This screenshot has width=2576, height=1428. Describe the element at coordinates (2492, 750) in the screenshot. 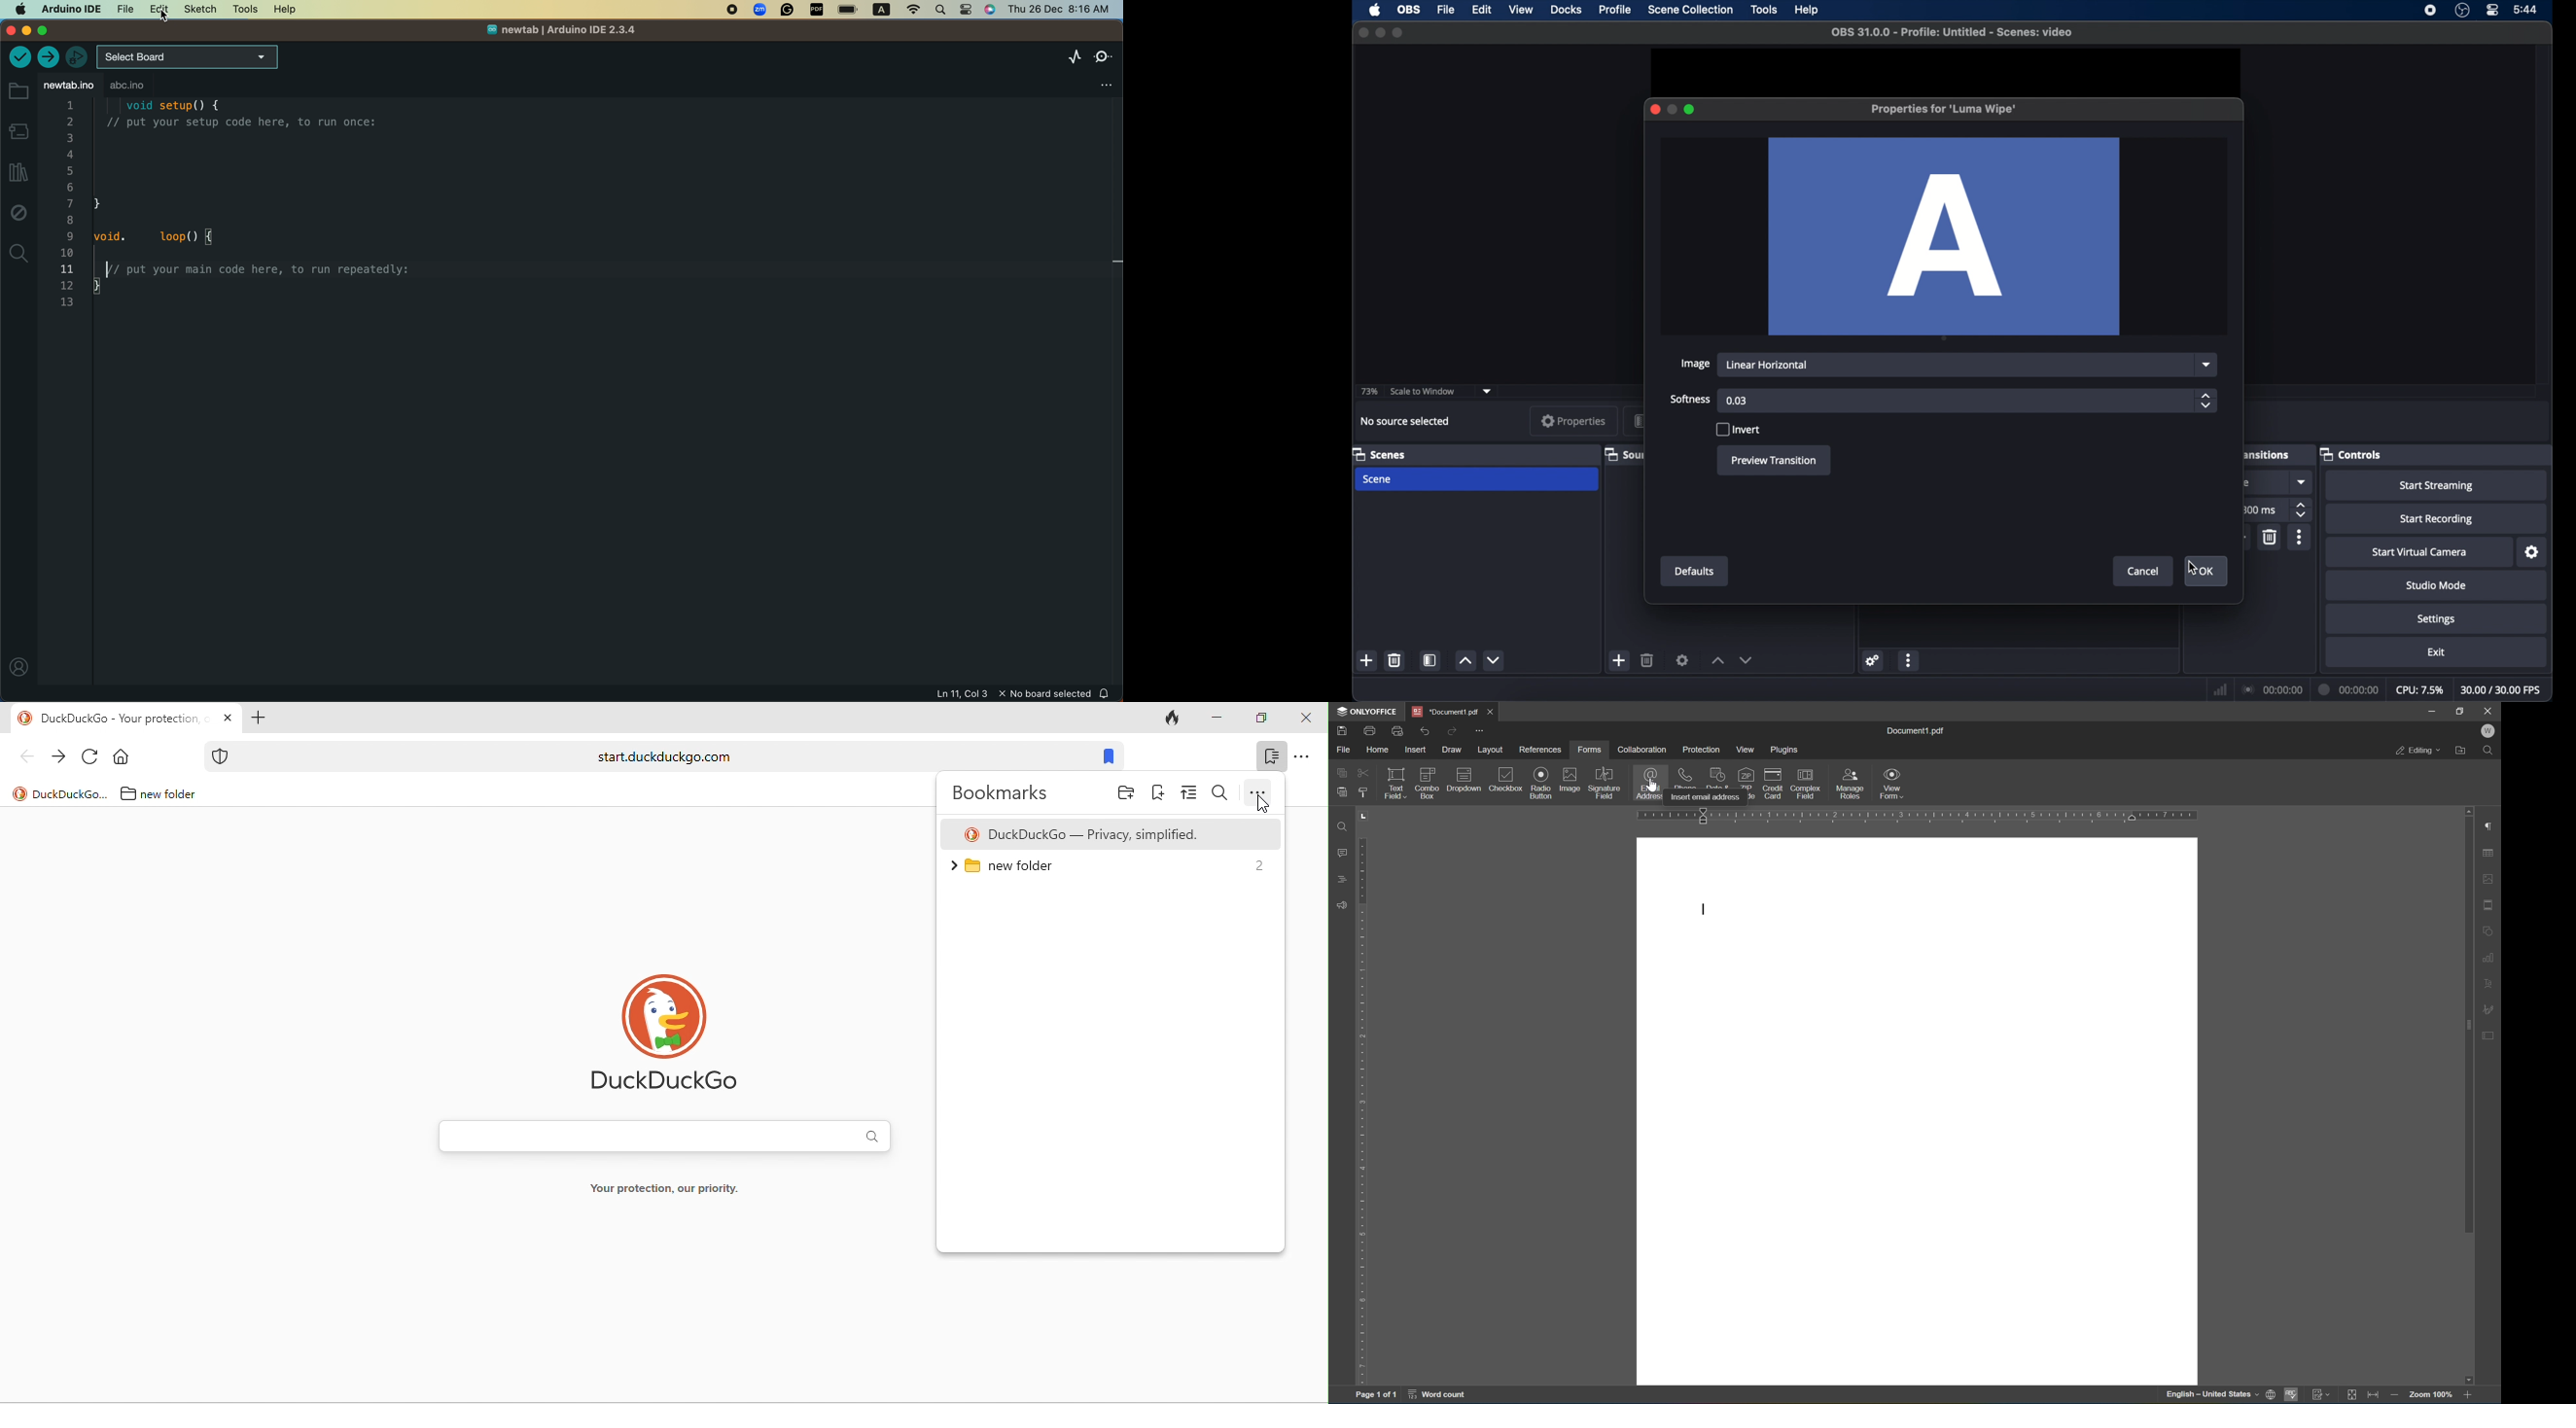

I see `find` at that location.